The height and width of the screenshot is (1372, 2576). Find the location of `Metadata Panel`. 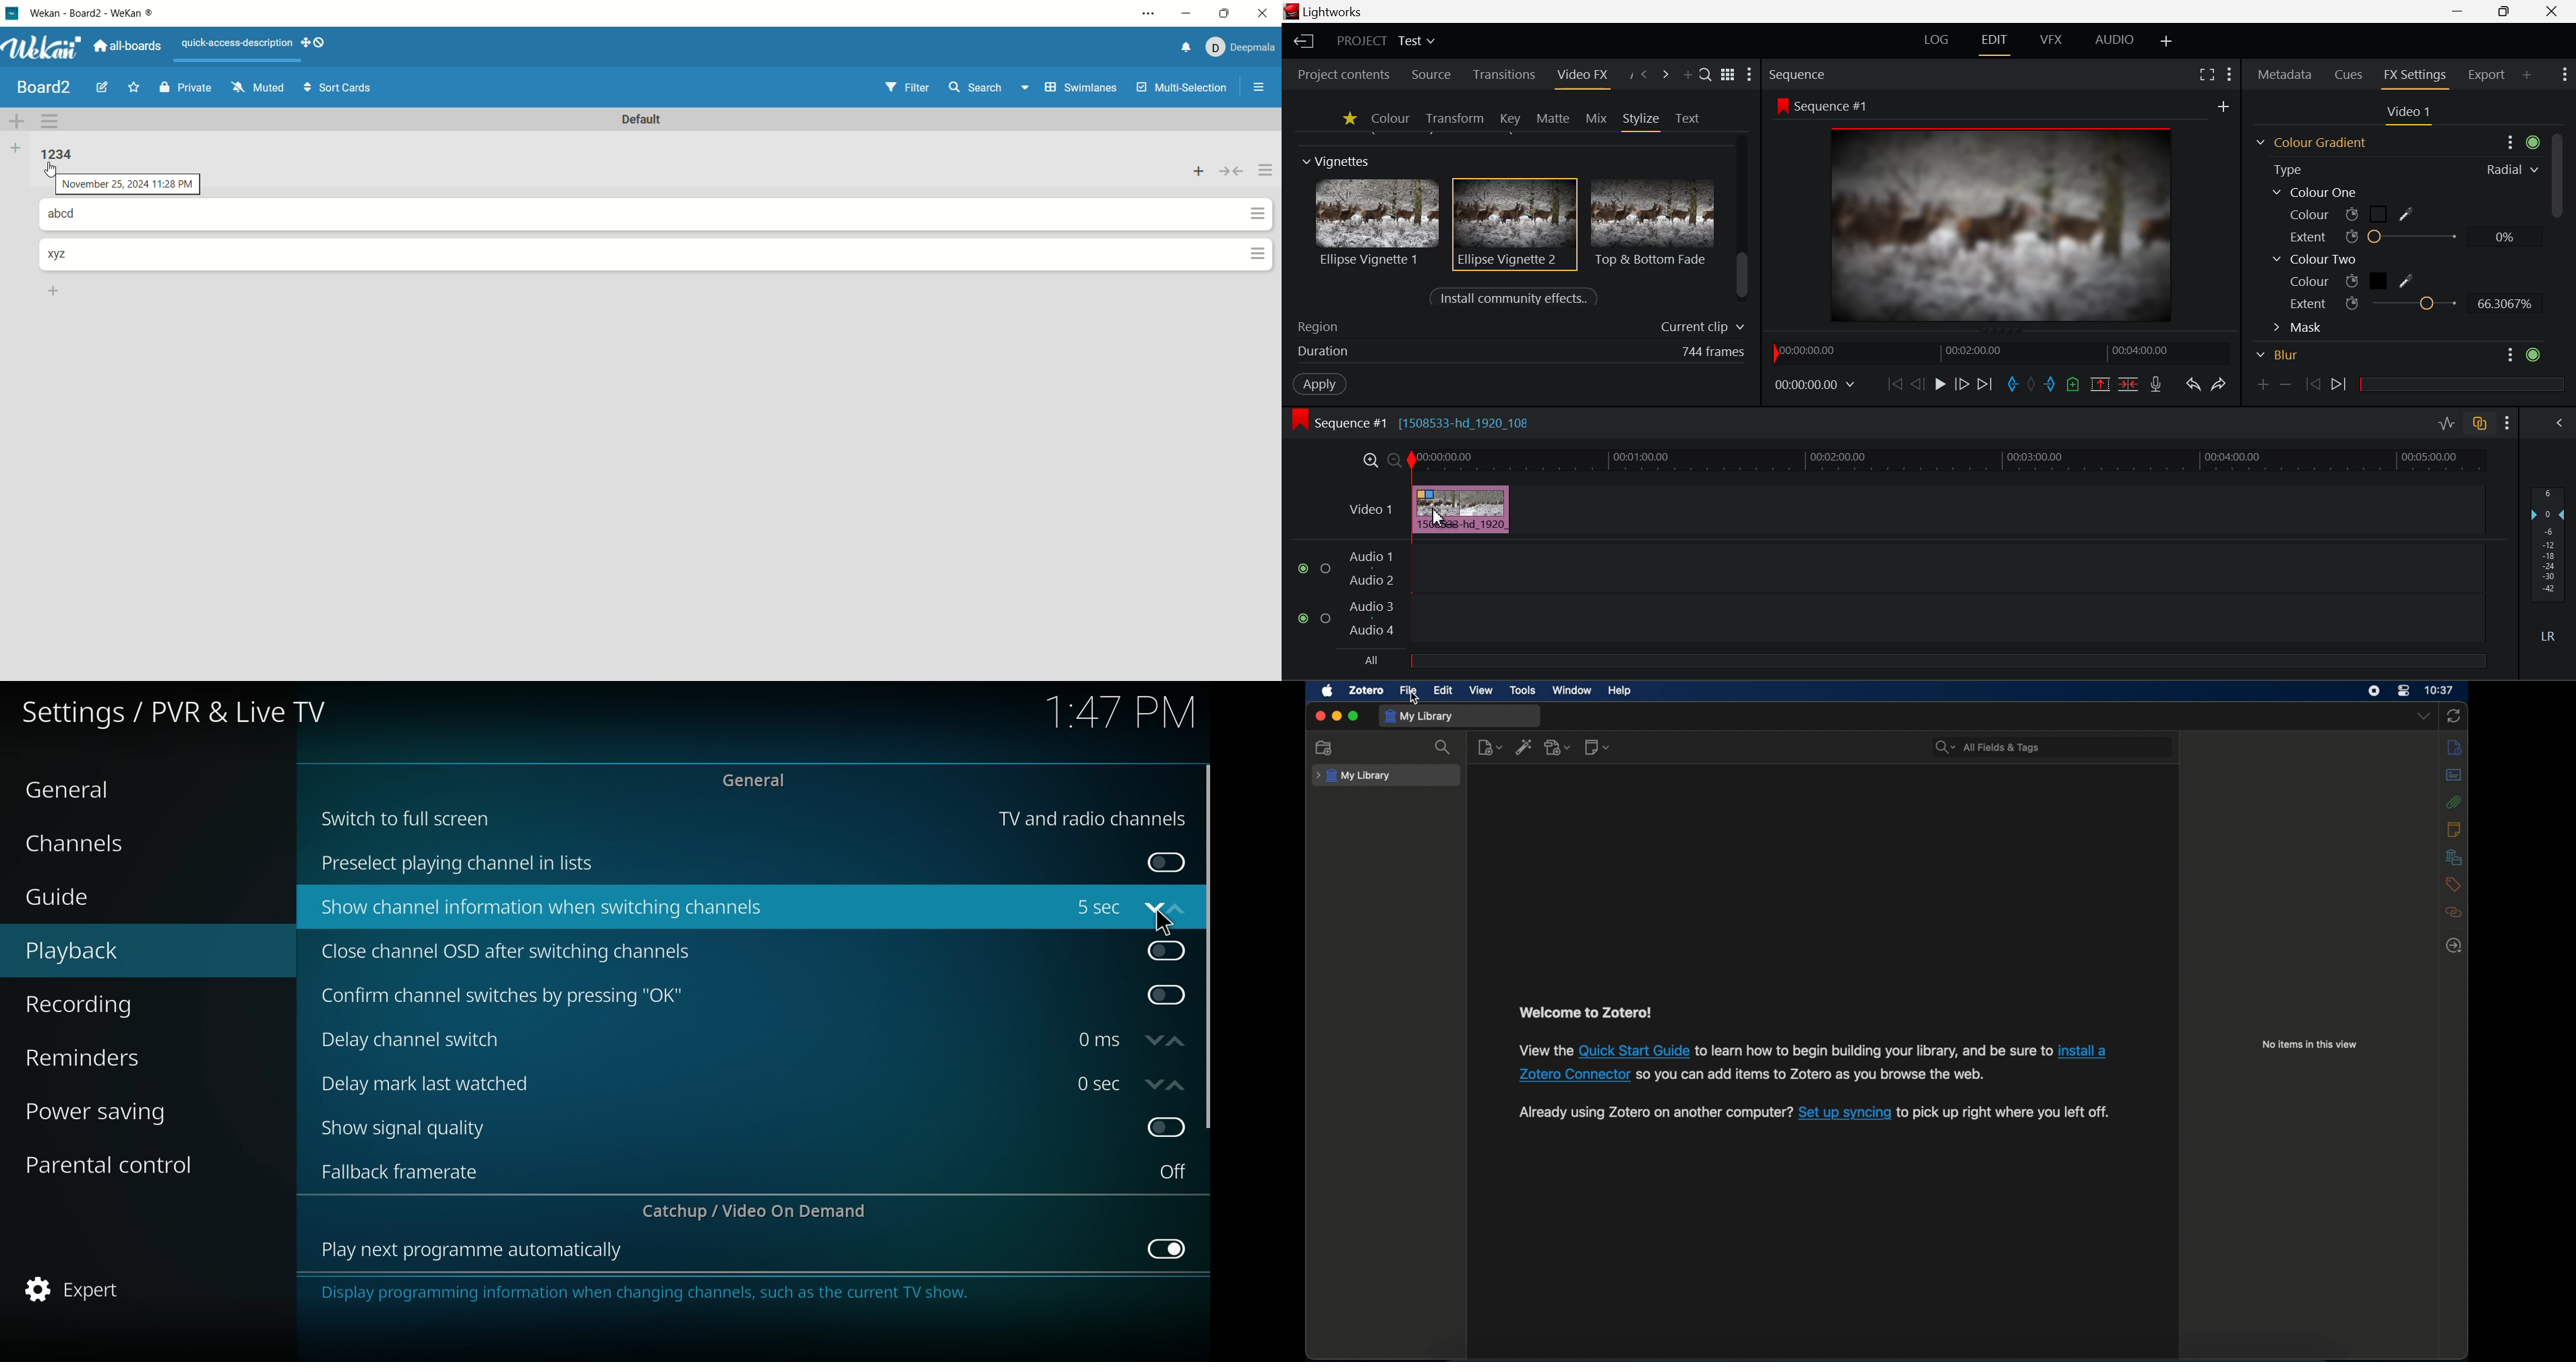

Metadata Panel is located at coordinates (2283, 76).